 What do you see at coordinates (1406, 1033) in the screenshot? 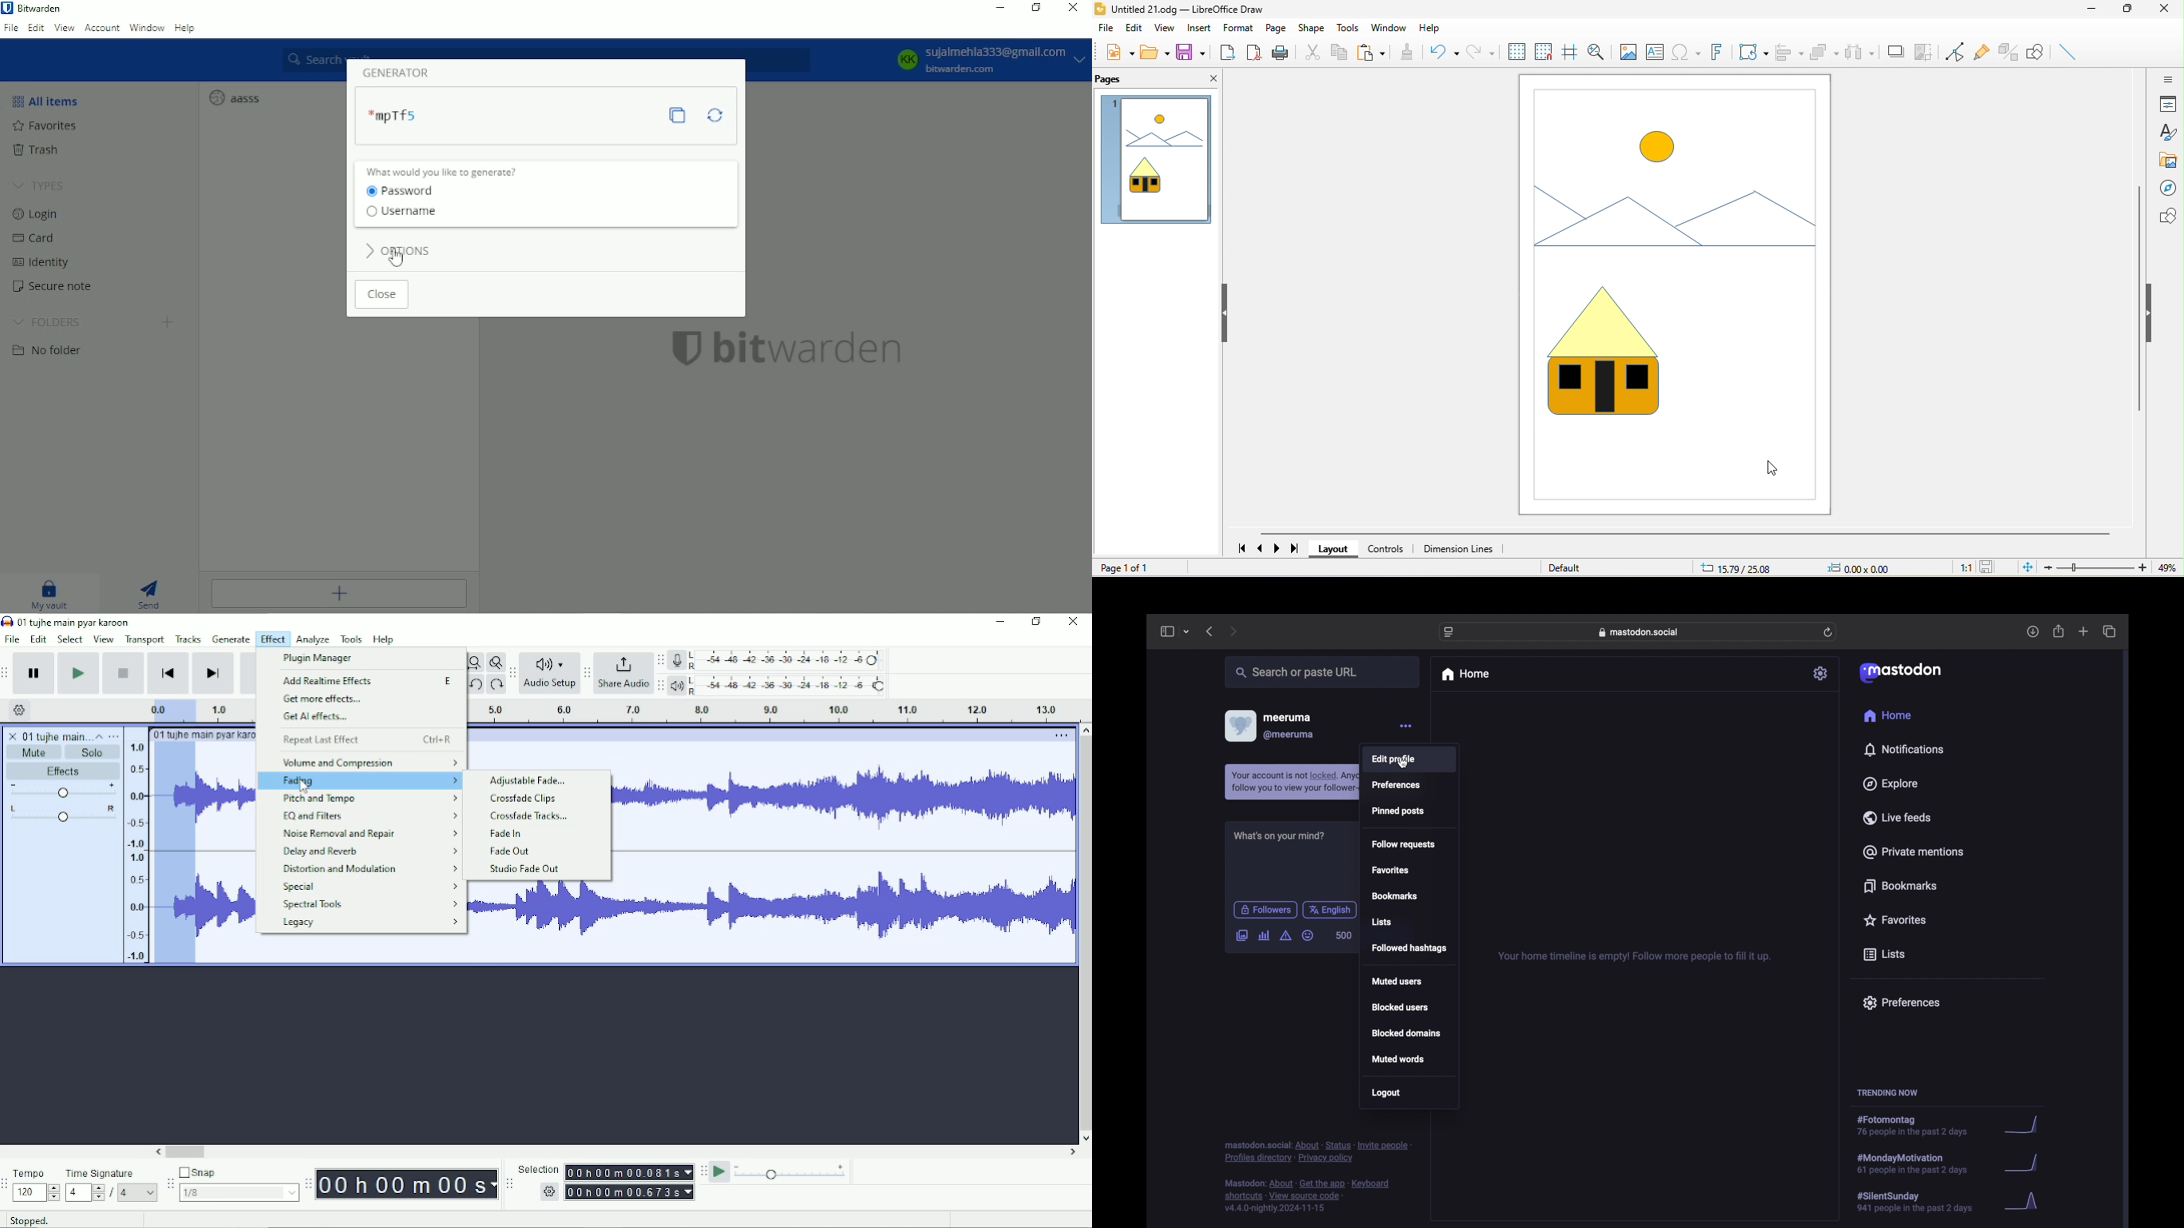
I see `blocked domains` at bounding box center [1406, 1033].